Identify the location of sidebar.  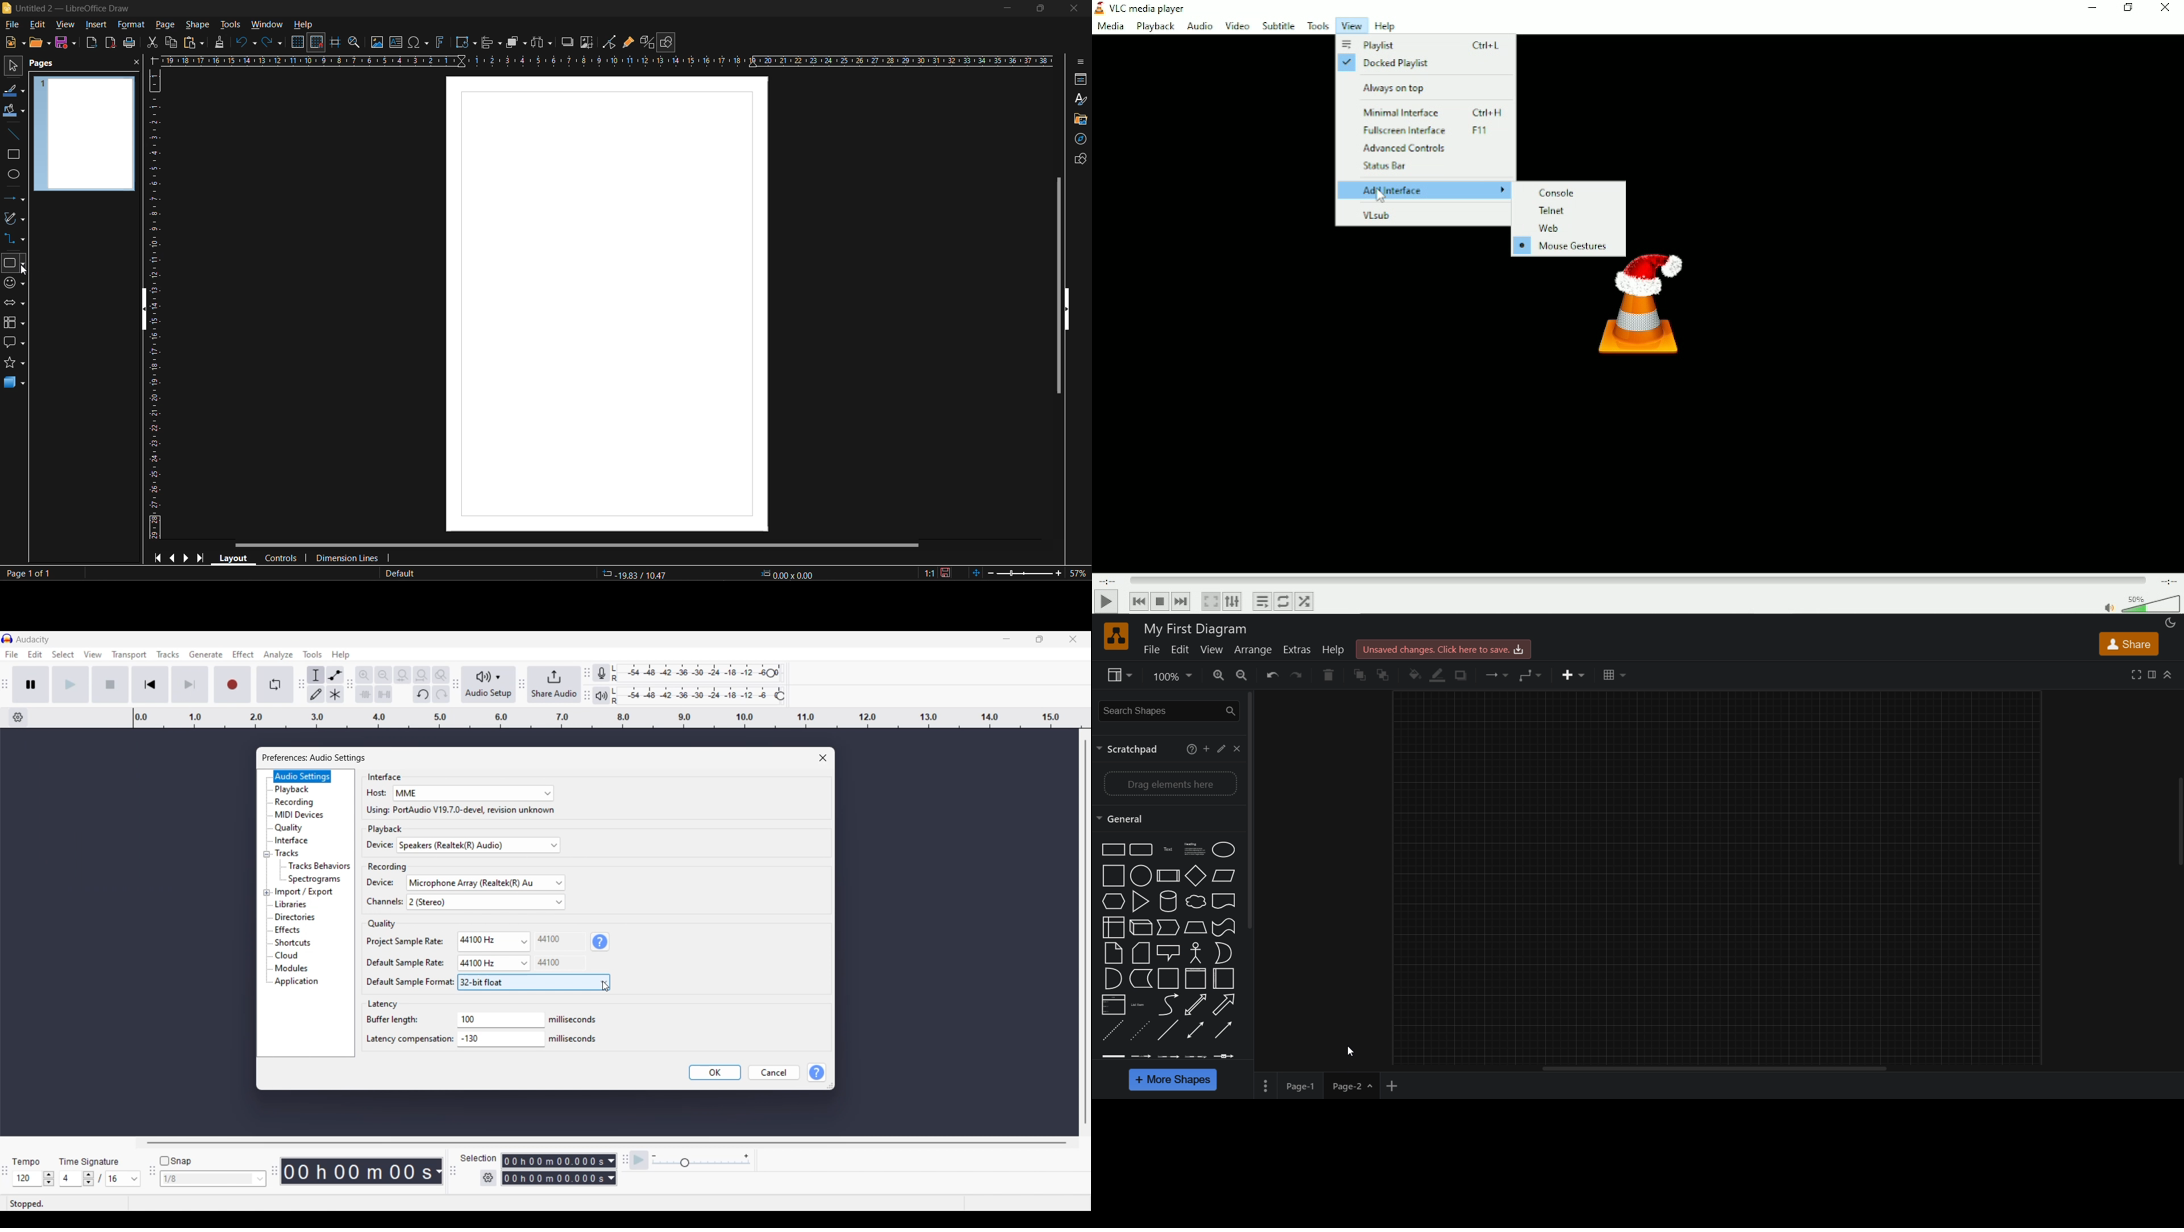
(1079, 64).